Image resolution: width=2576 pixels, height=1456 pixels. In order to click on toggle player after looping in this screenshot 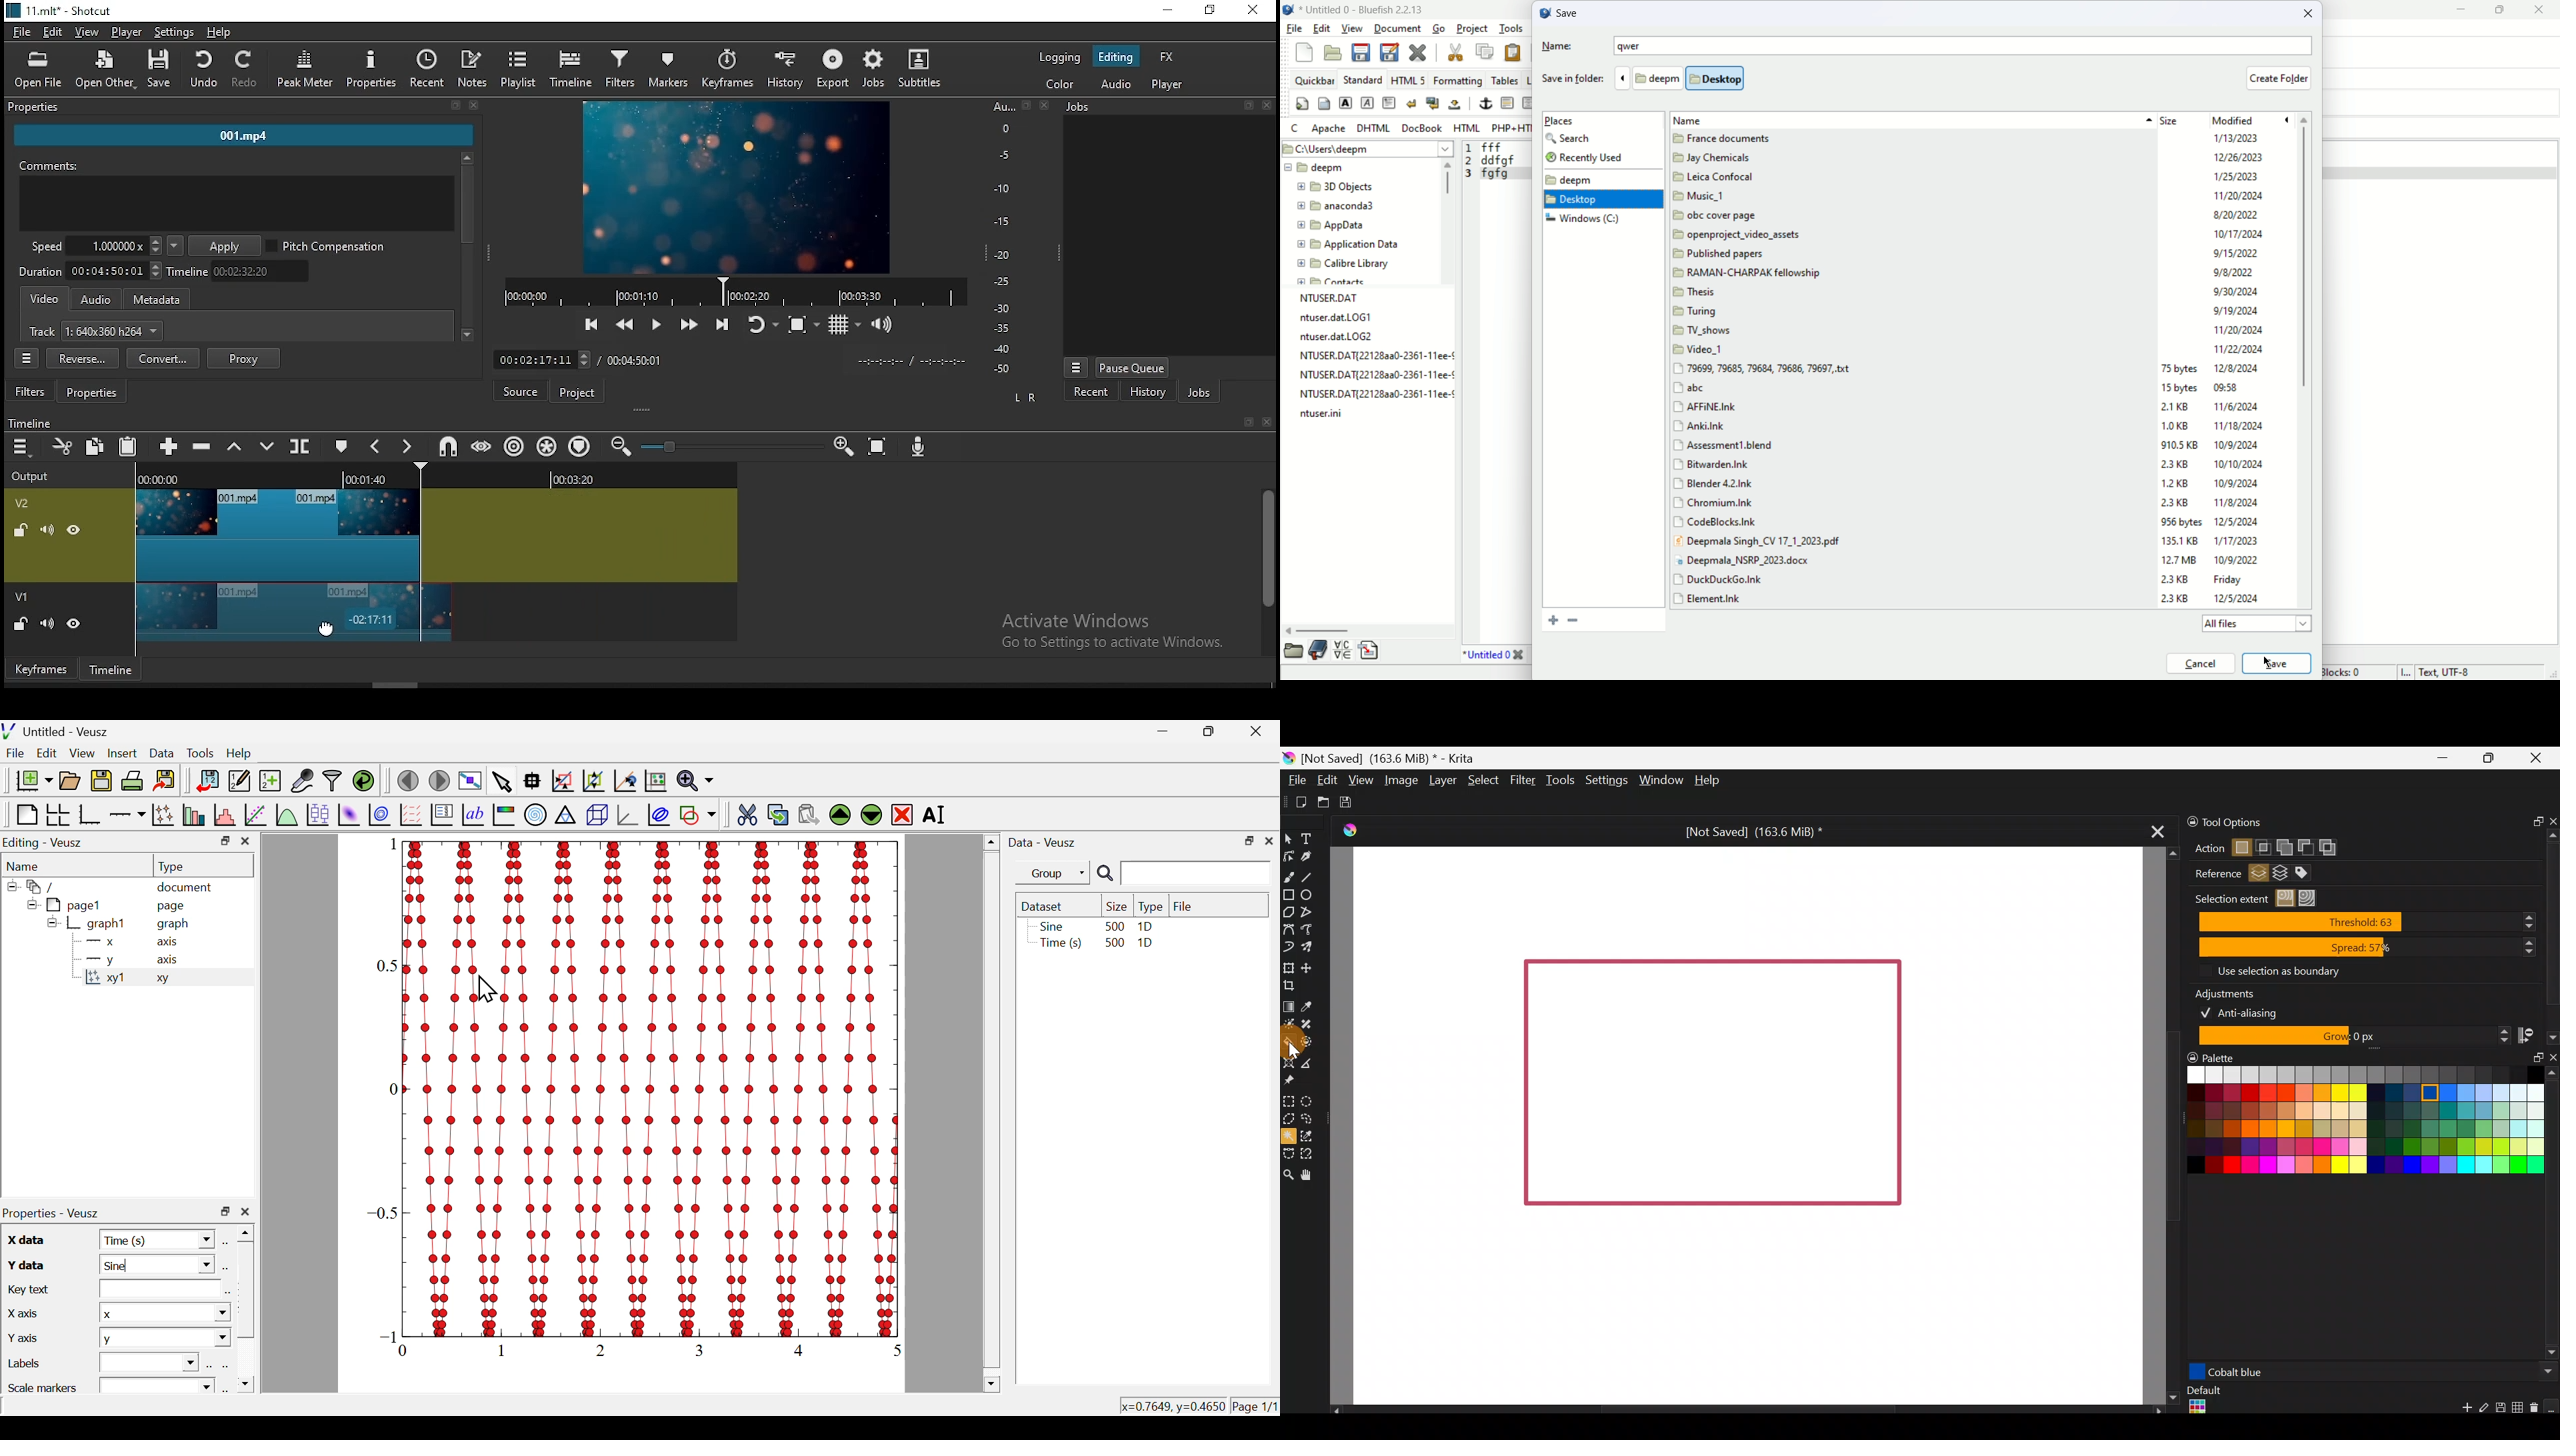, I will do `click(763, 322)`.